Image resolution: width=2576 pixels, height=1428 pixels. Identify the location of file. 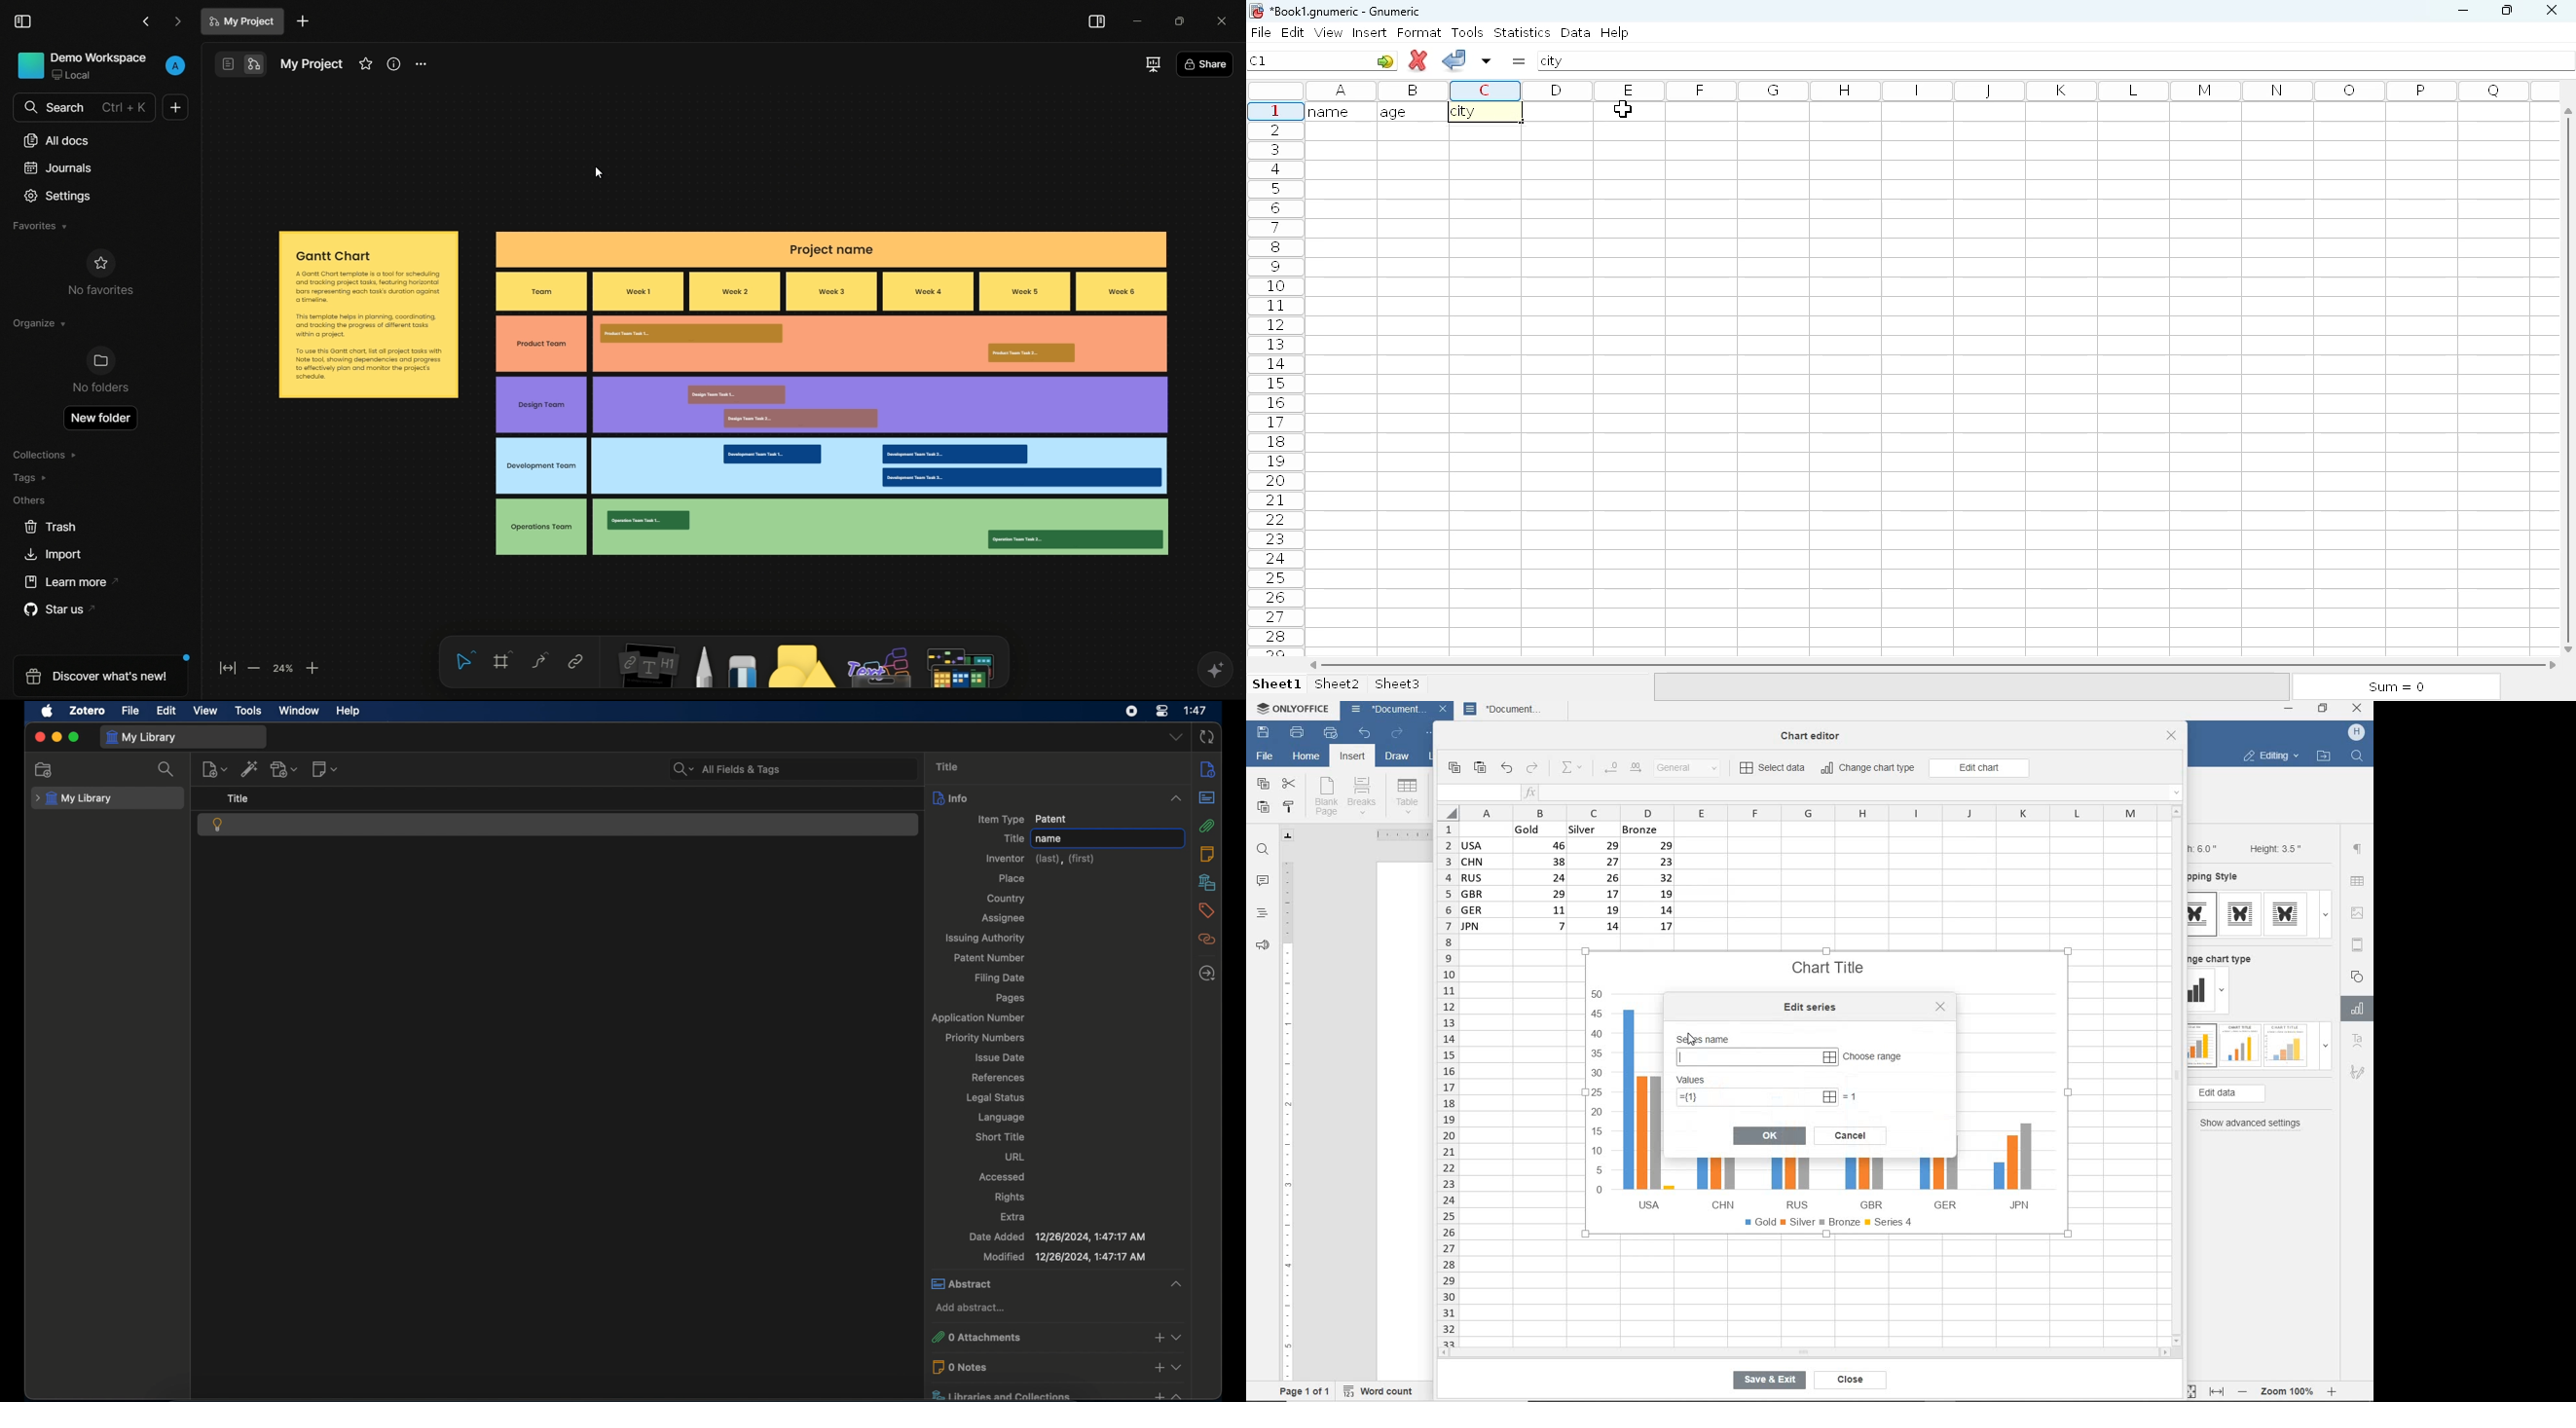
(132, 711).